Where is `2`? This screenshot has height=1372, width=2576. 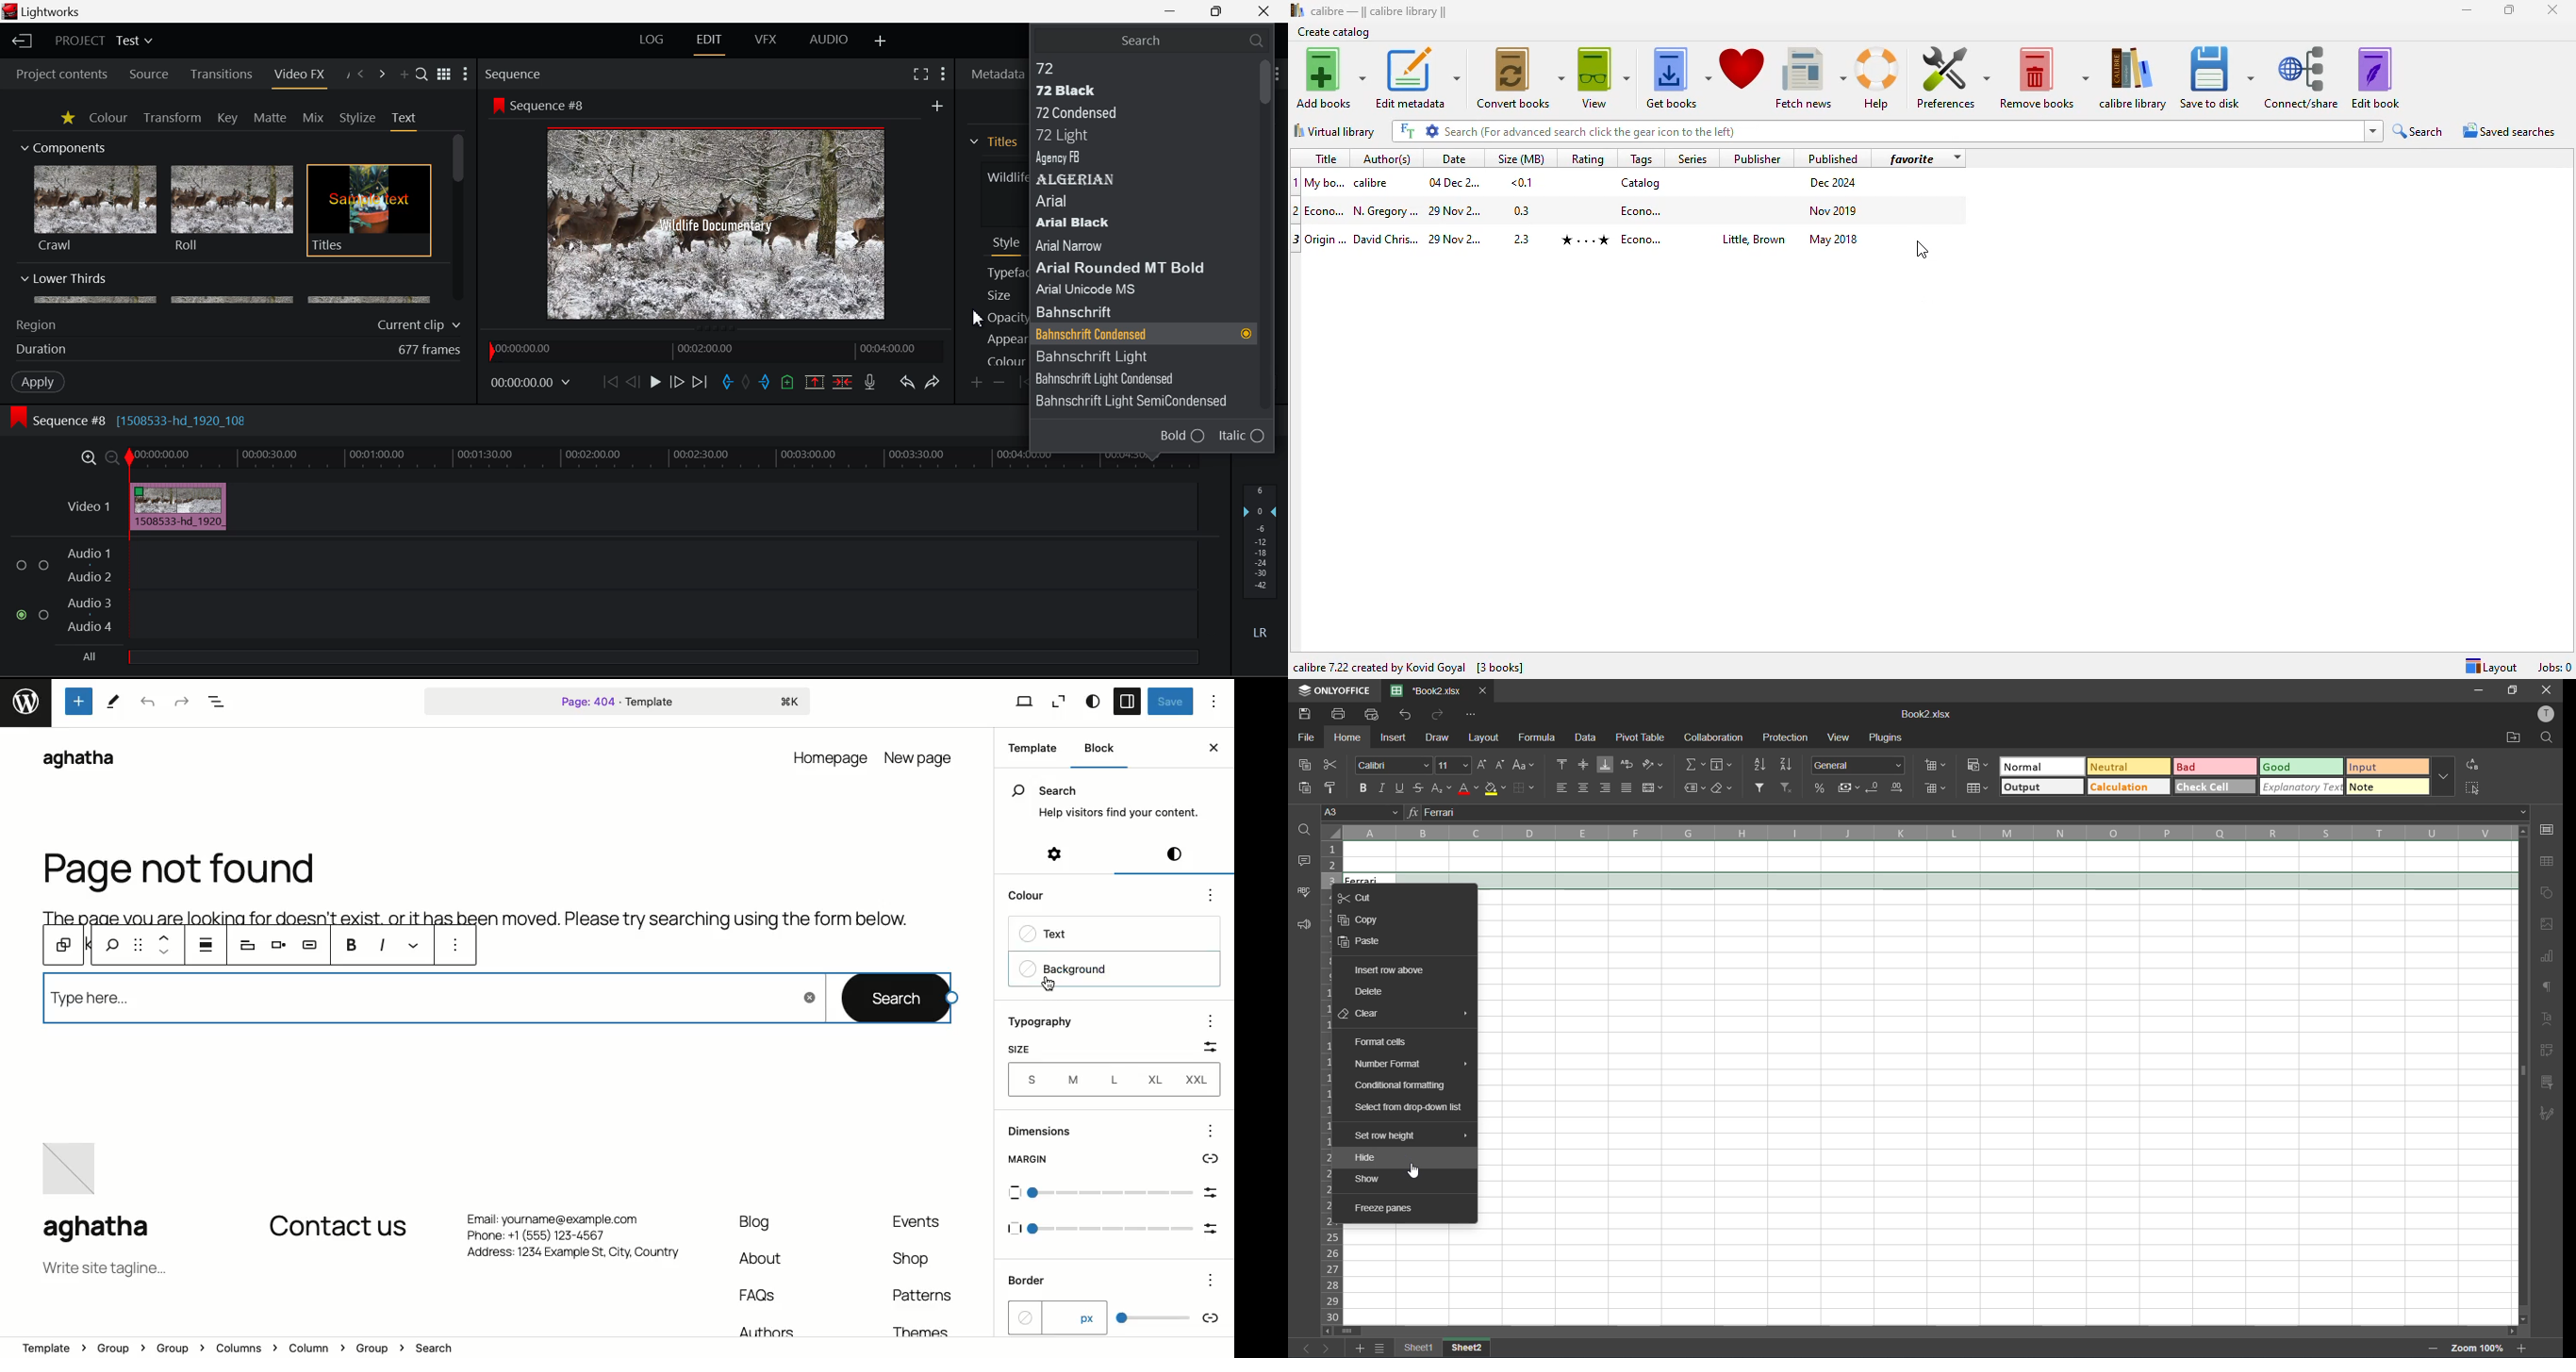
2 is located at coordinates (1296, 210).